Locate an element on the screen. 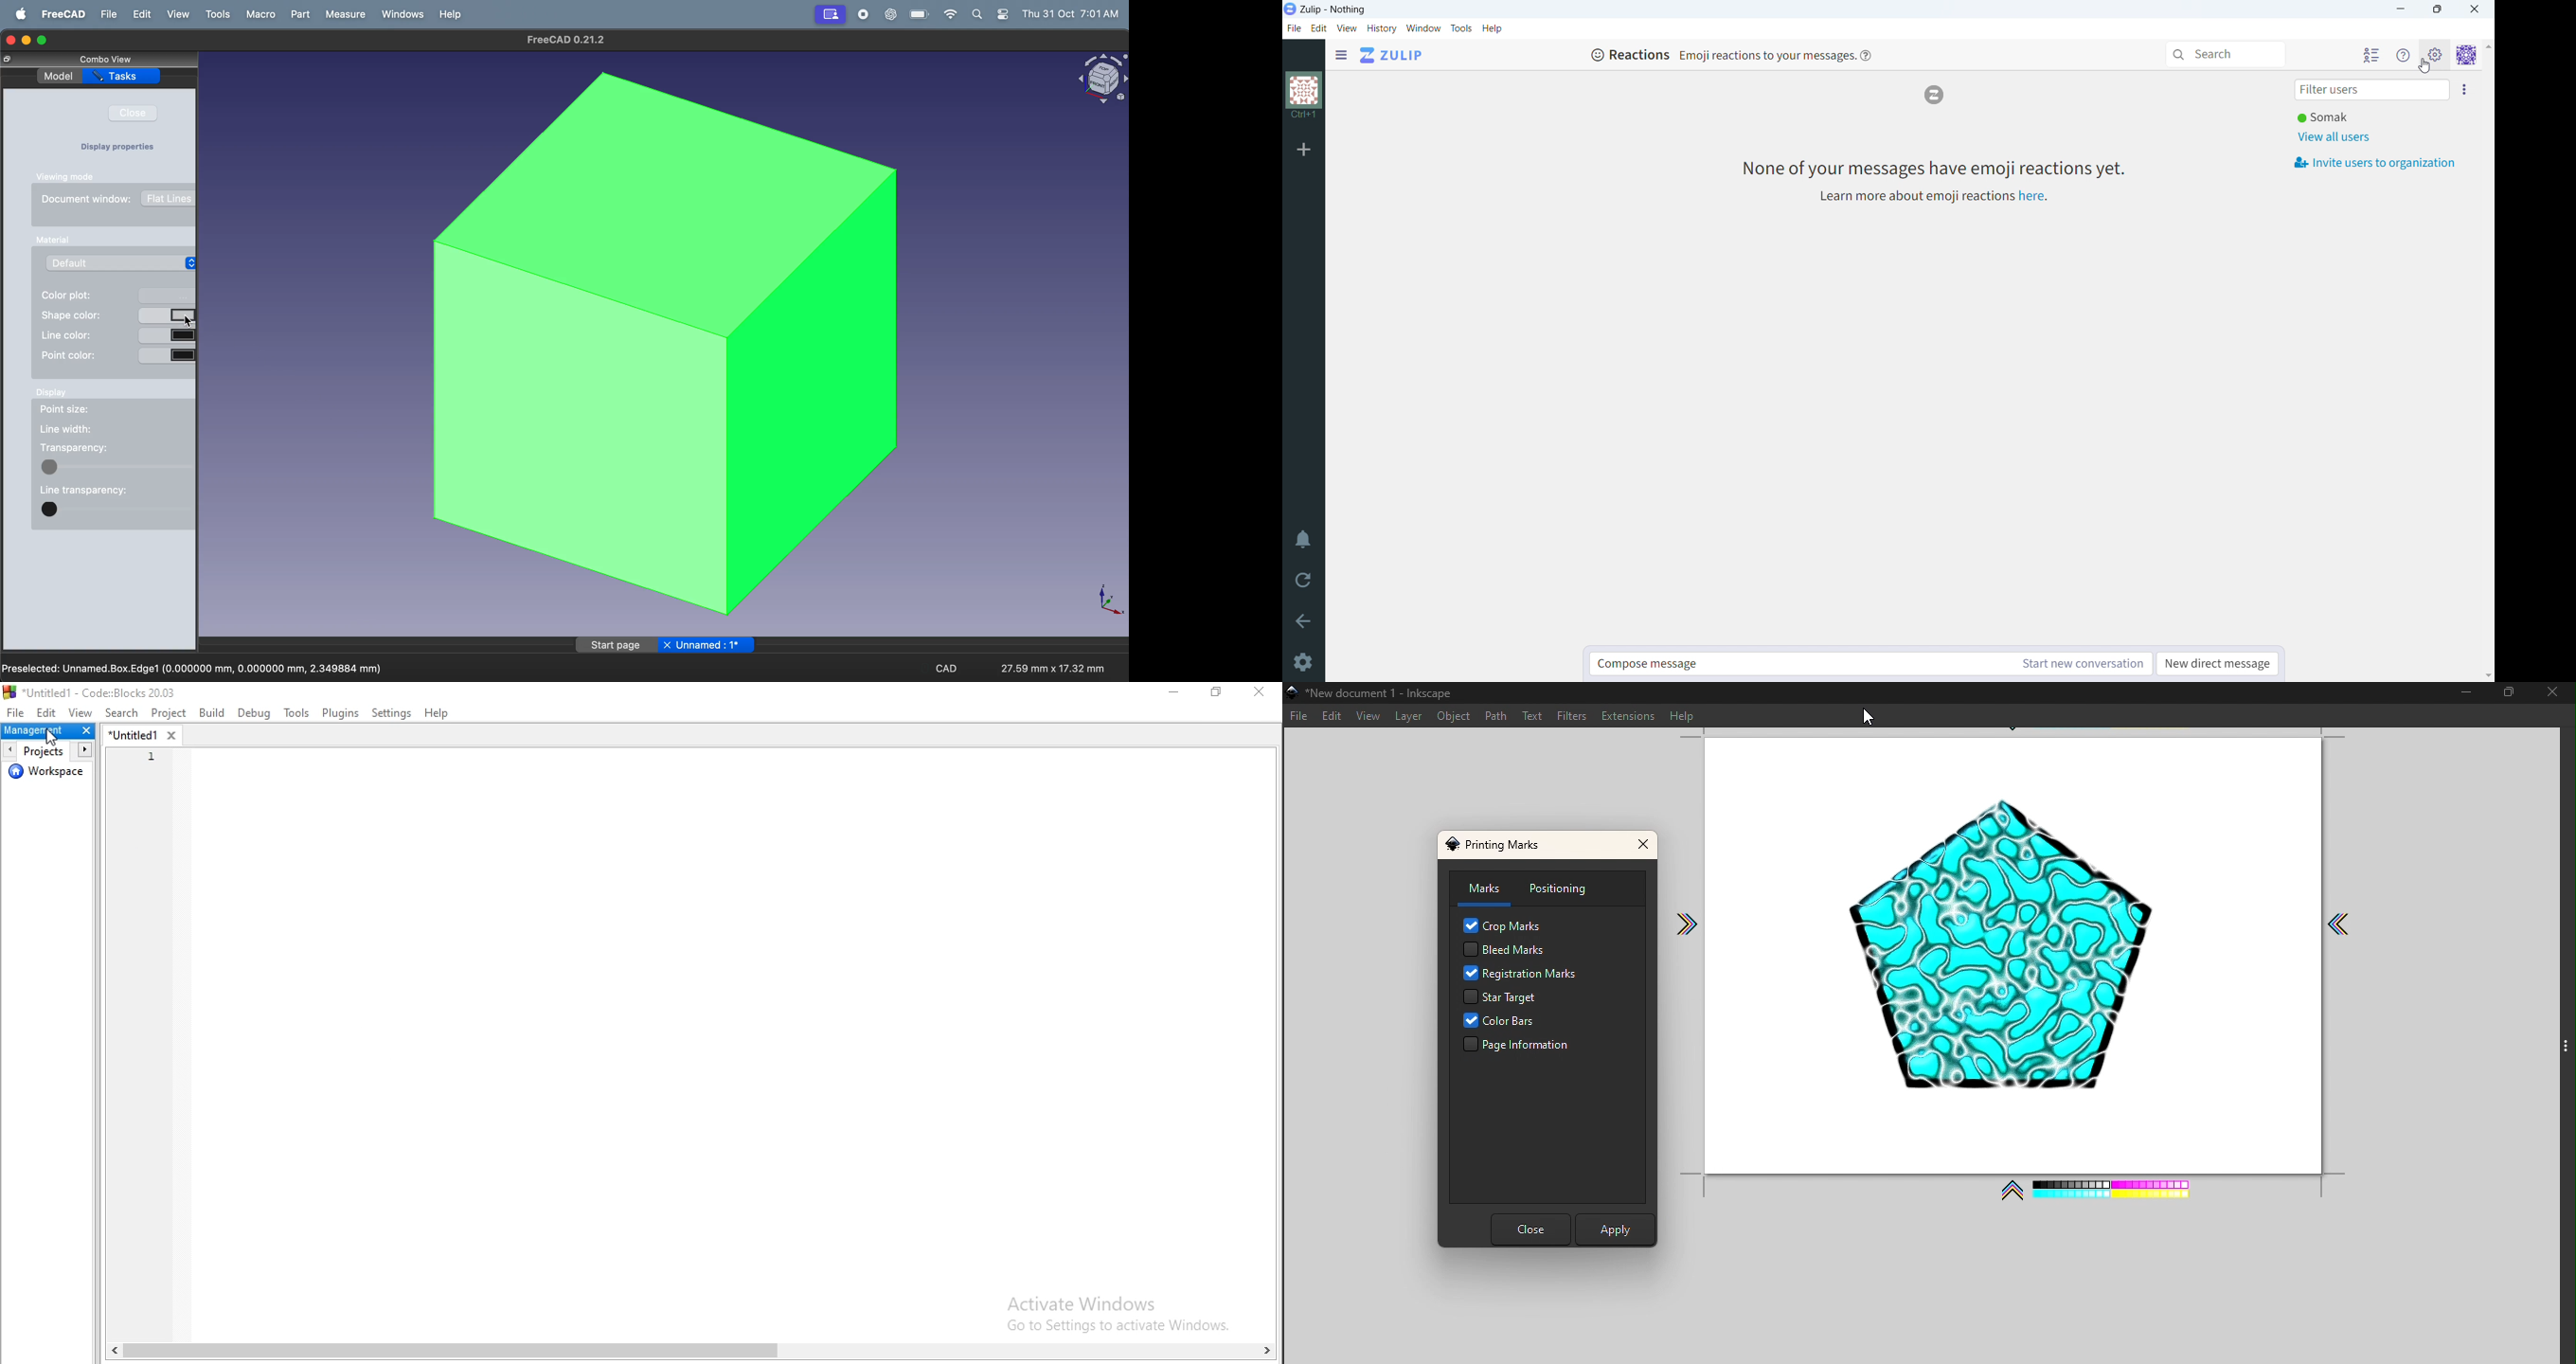  new direct message is located at coordinates (2217, 664).